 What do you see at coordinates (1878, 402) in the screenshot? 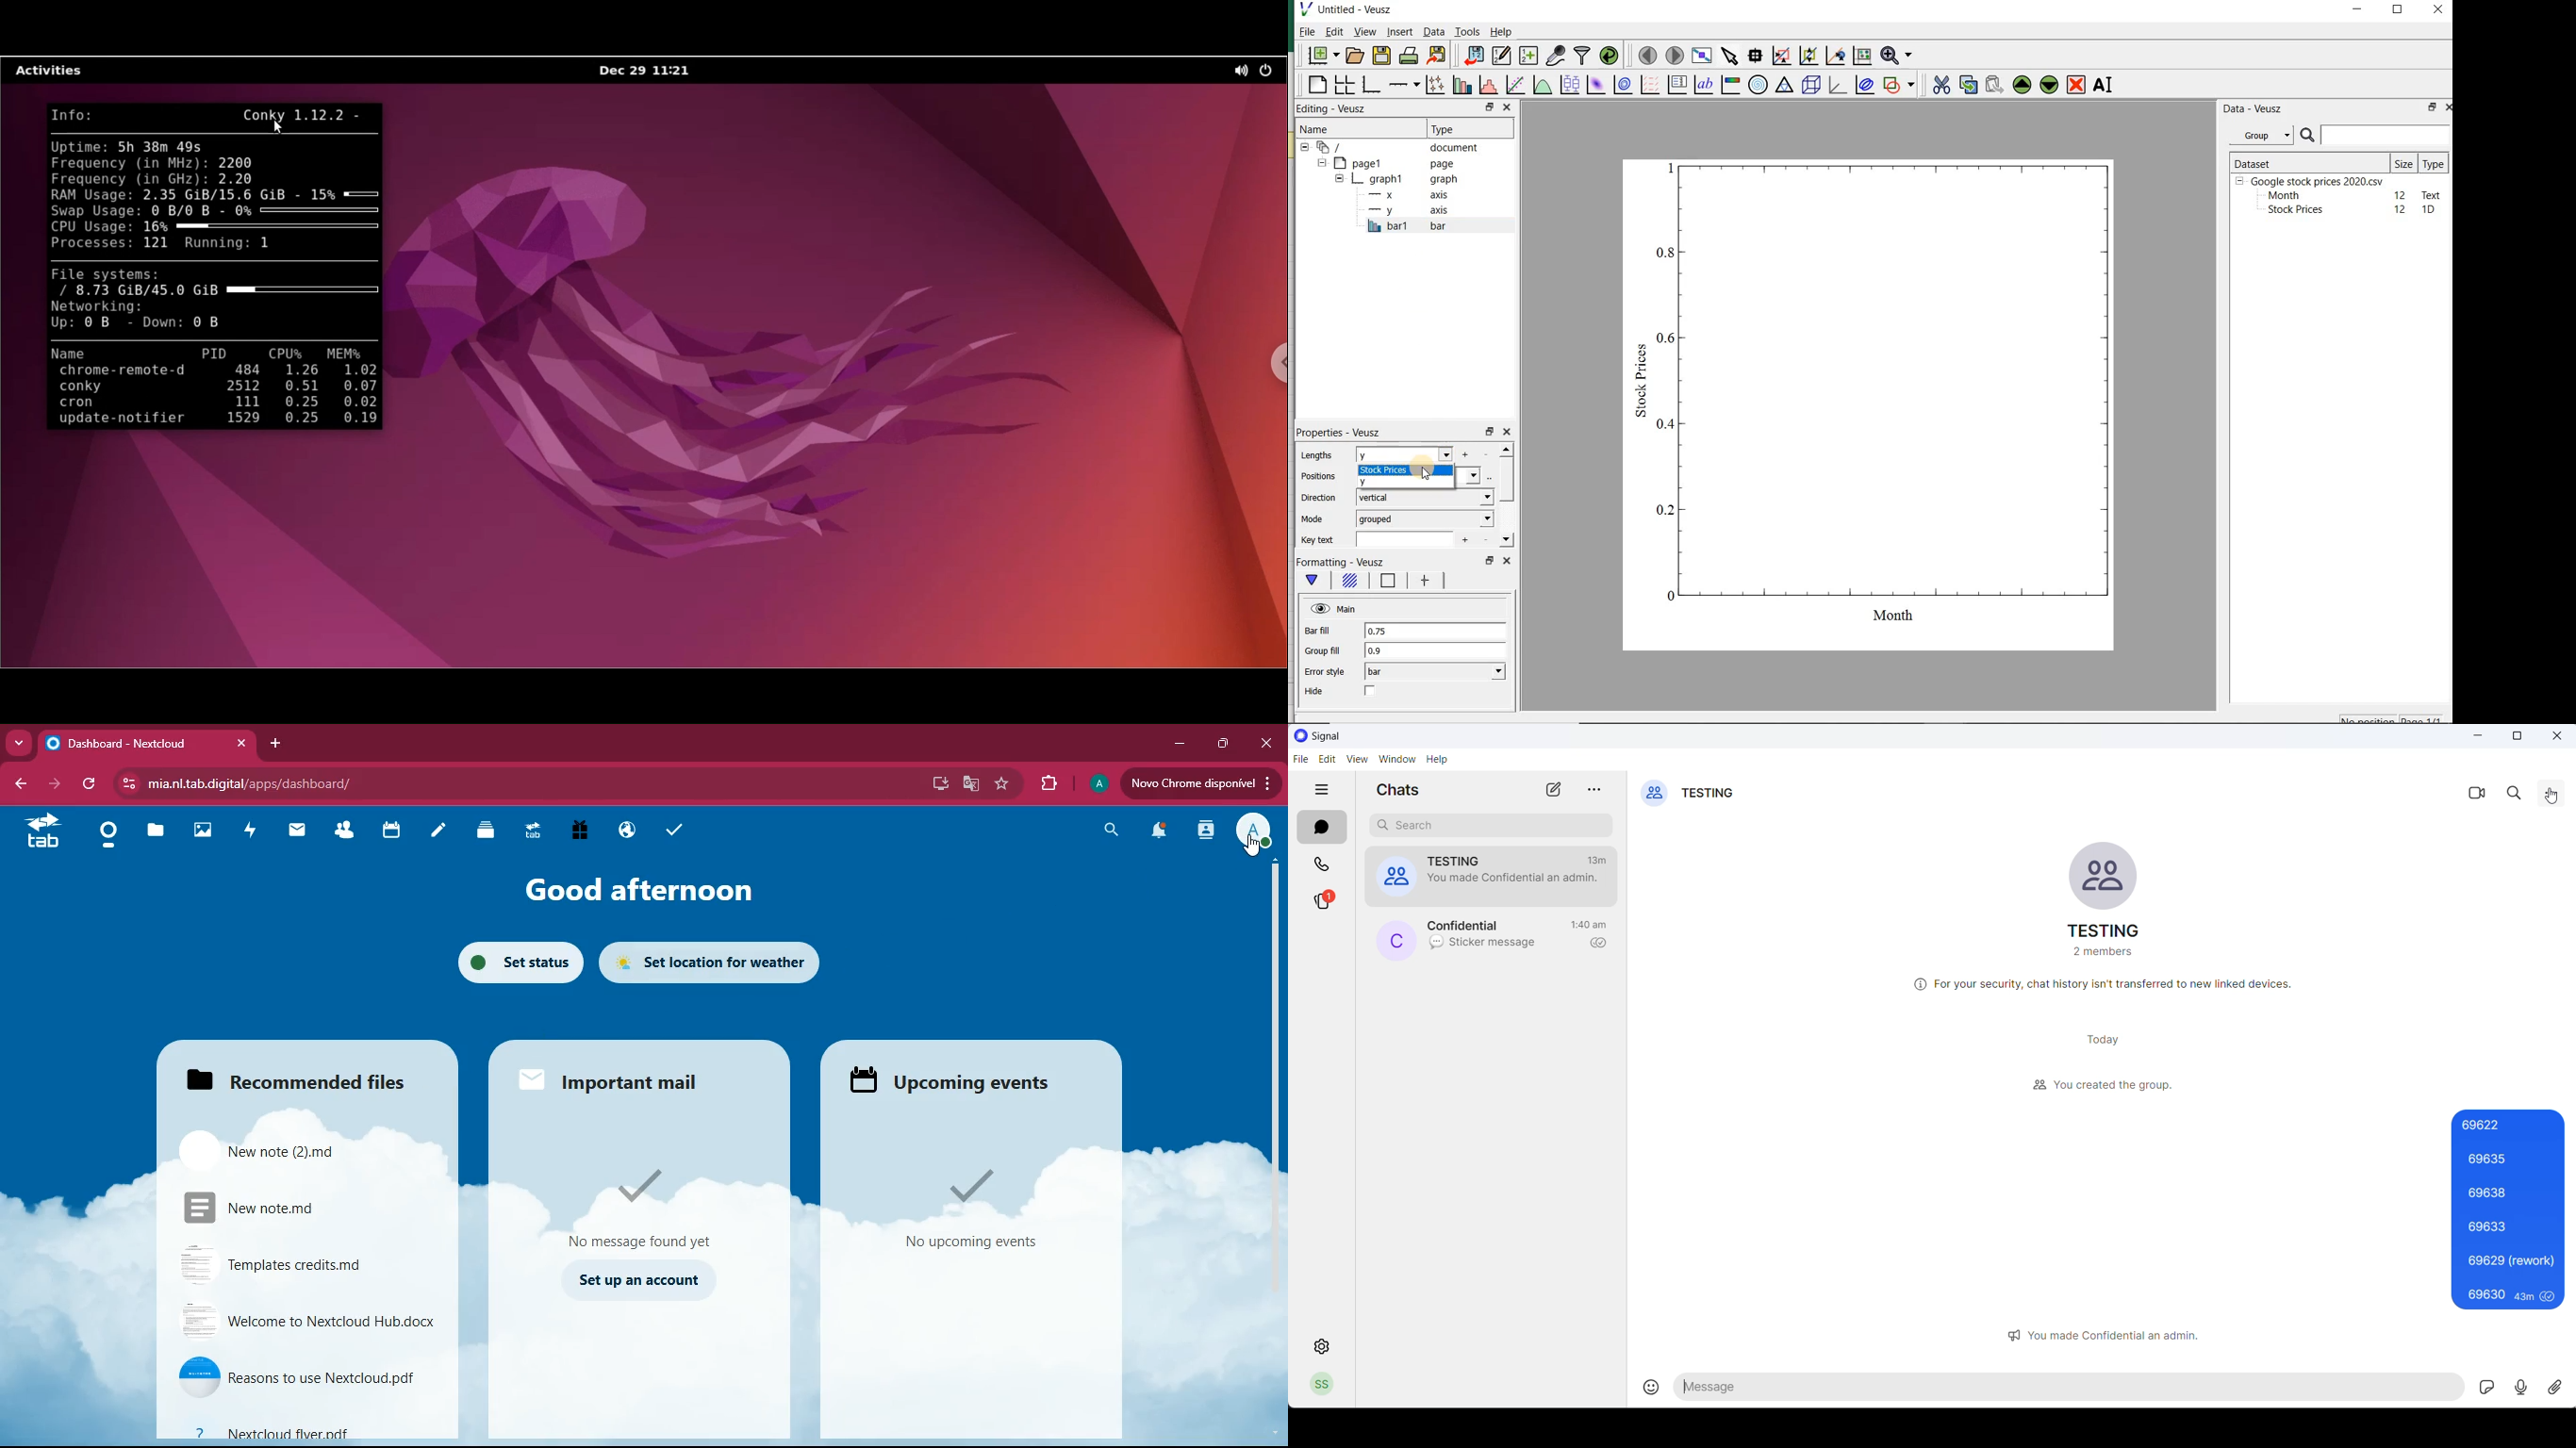
I see `graph` at bounding box center [1878, 402].